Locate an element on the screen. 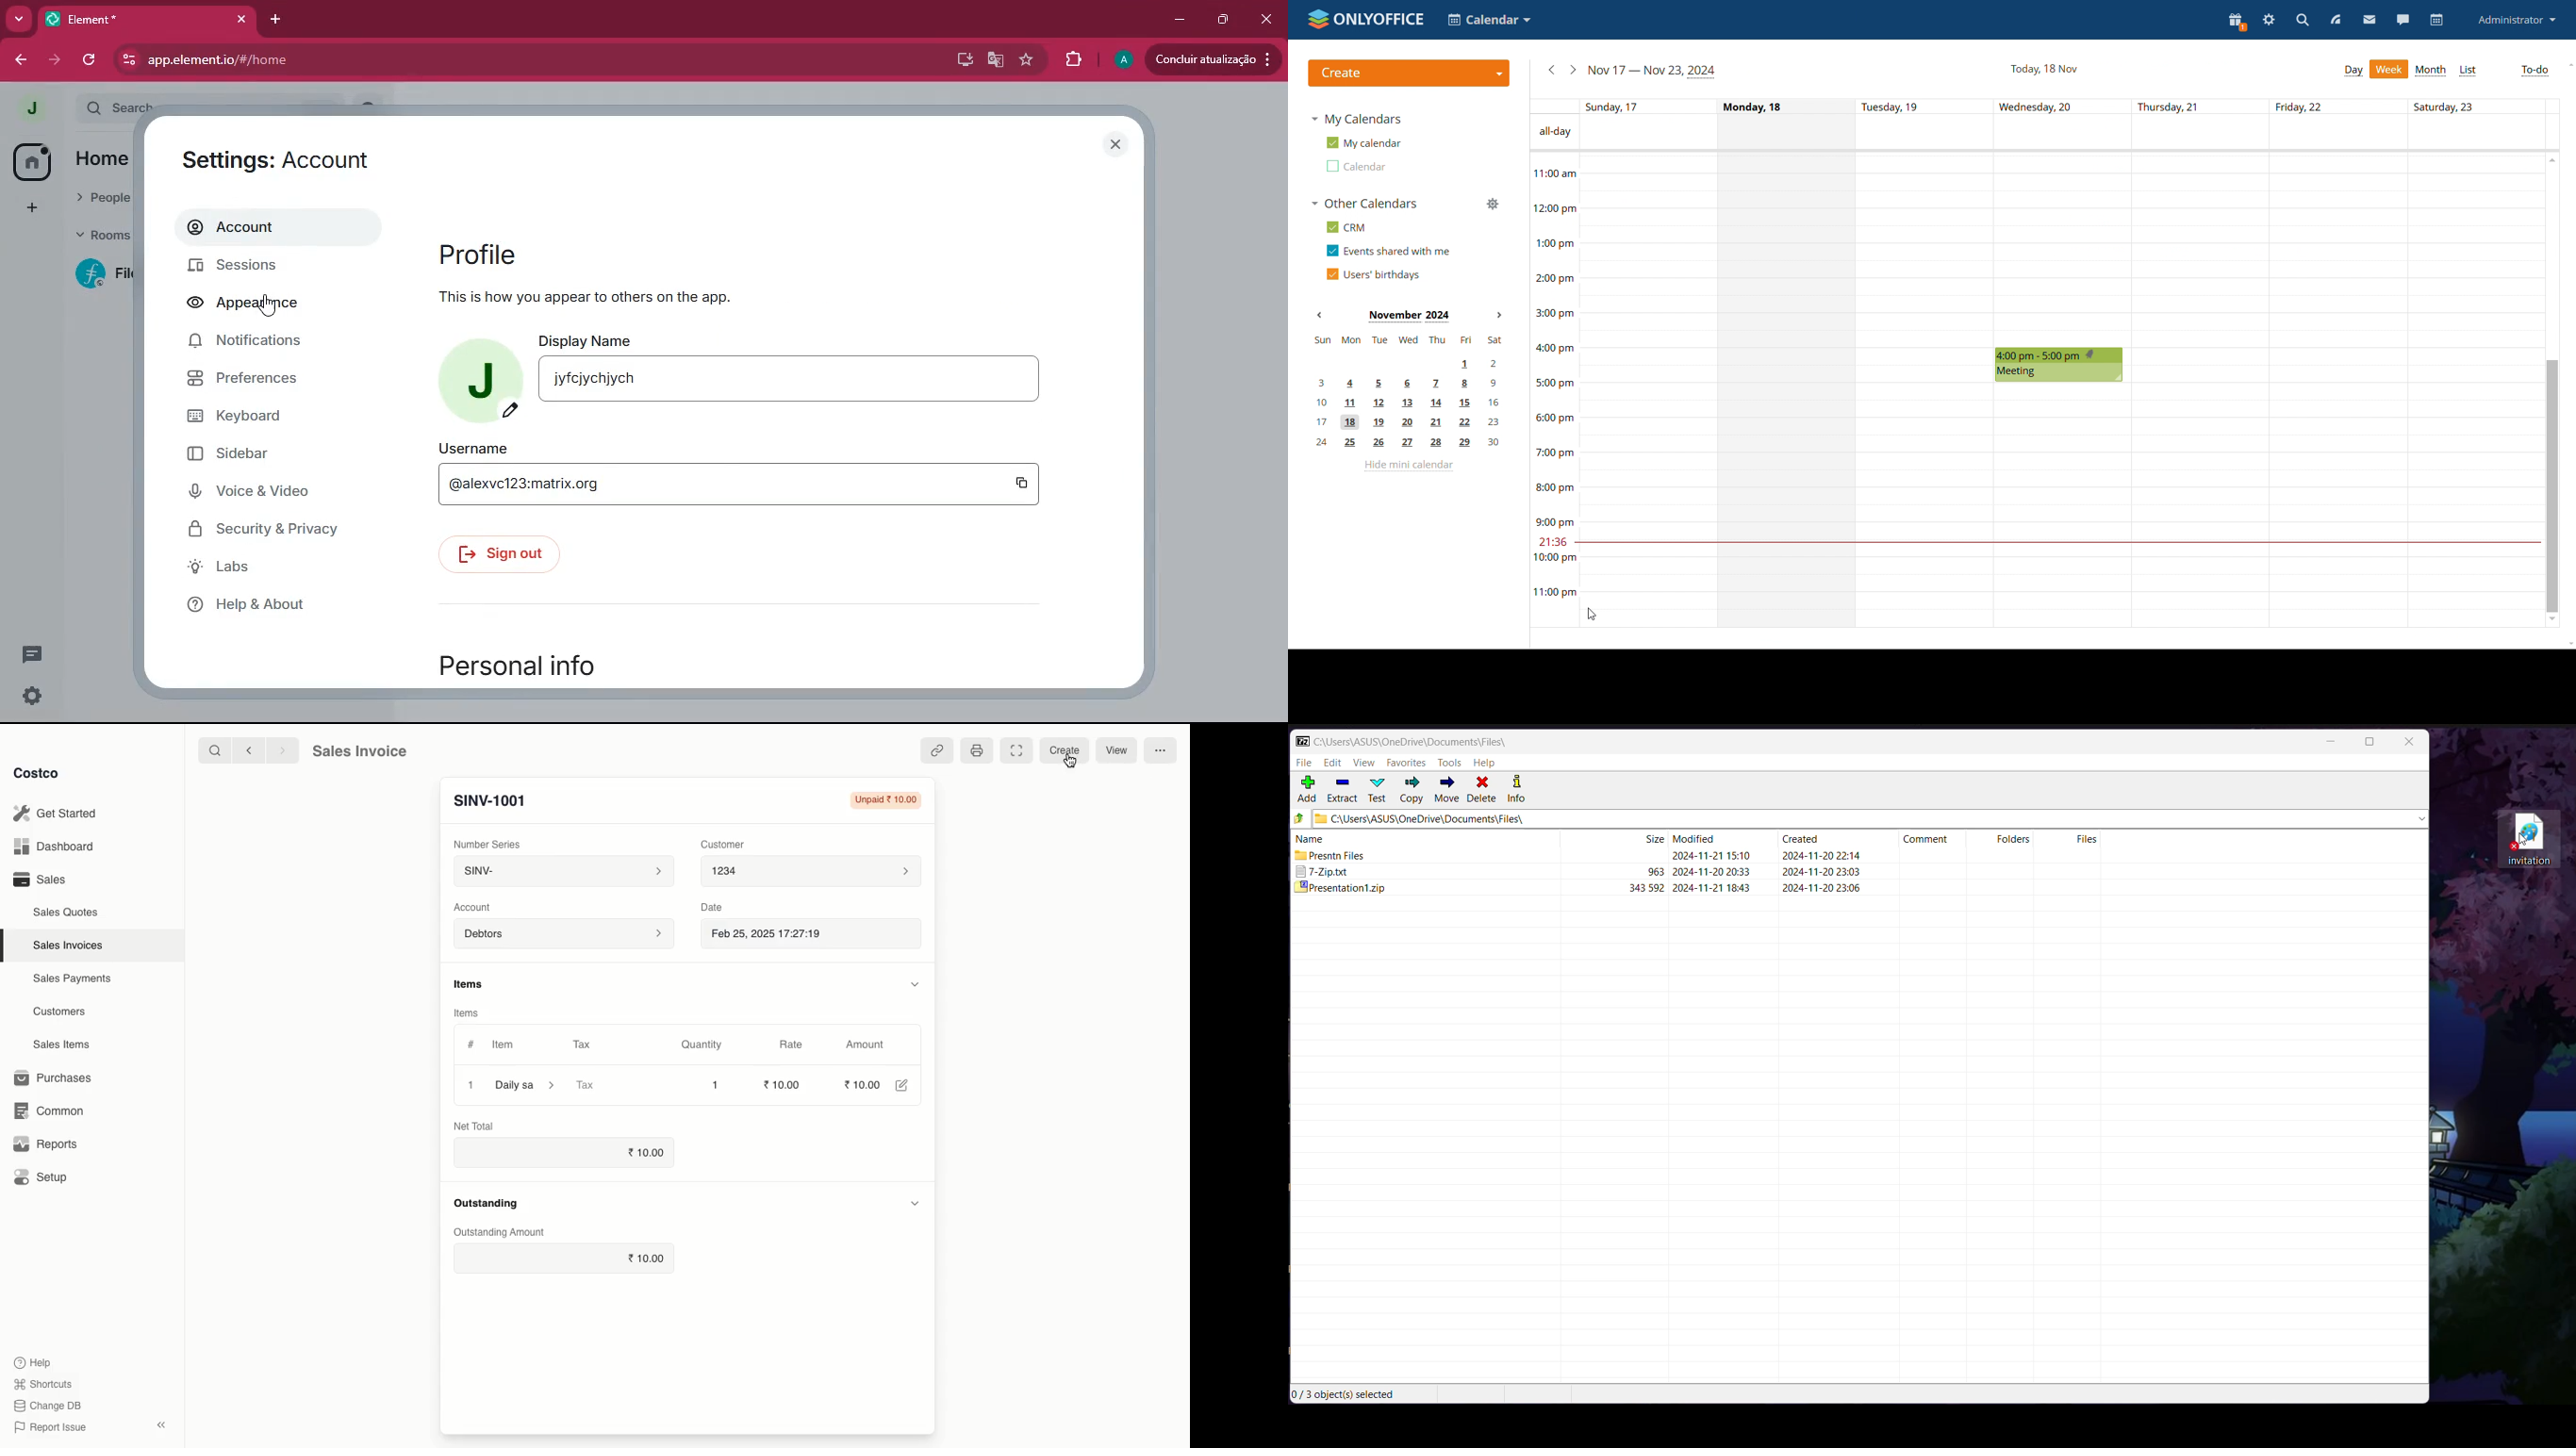 The width and height of the screenshot is (2576, 1456). Customer is located at coordinates (724, 845).